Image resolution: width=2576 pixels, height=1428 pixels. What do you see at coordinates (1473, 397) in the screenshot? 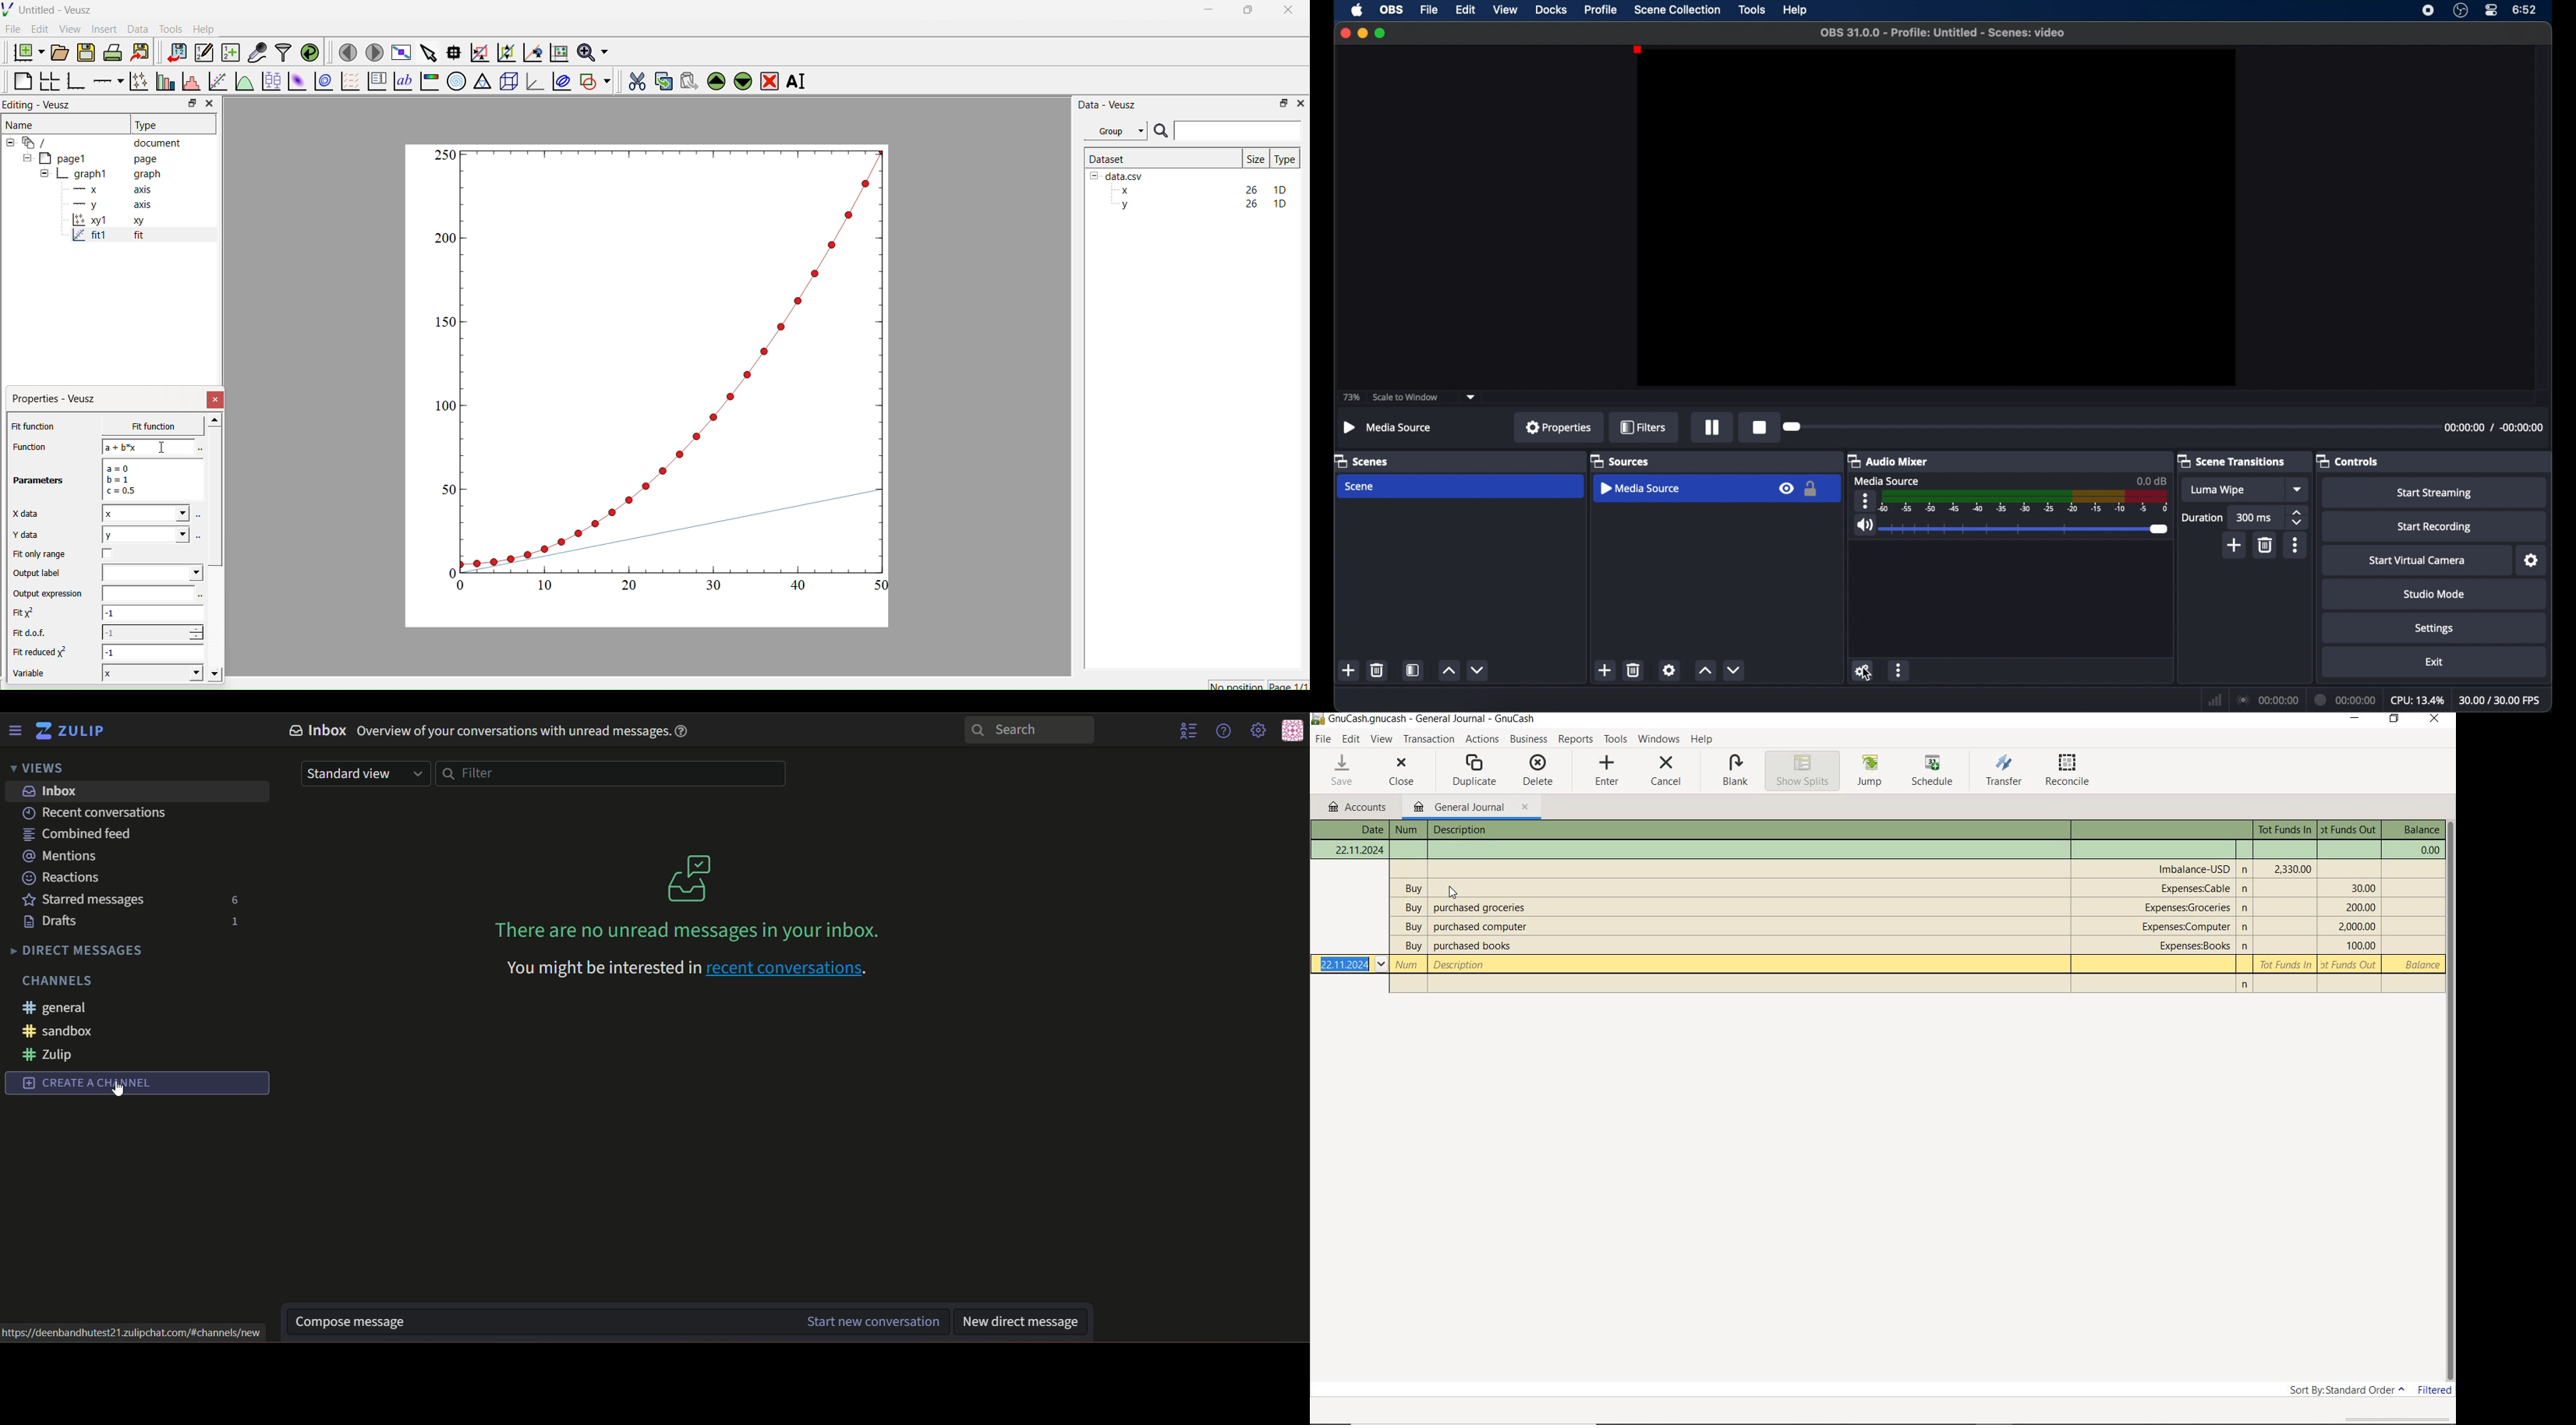
I see `dropdown` at bounding box center [1473, 397].